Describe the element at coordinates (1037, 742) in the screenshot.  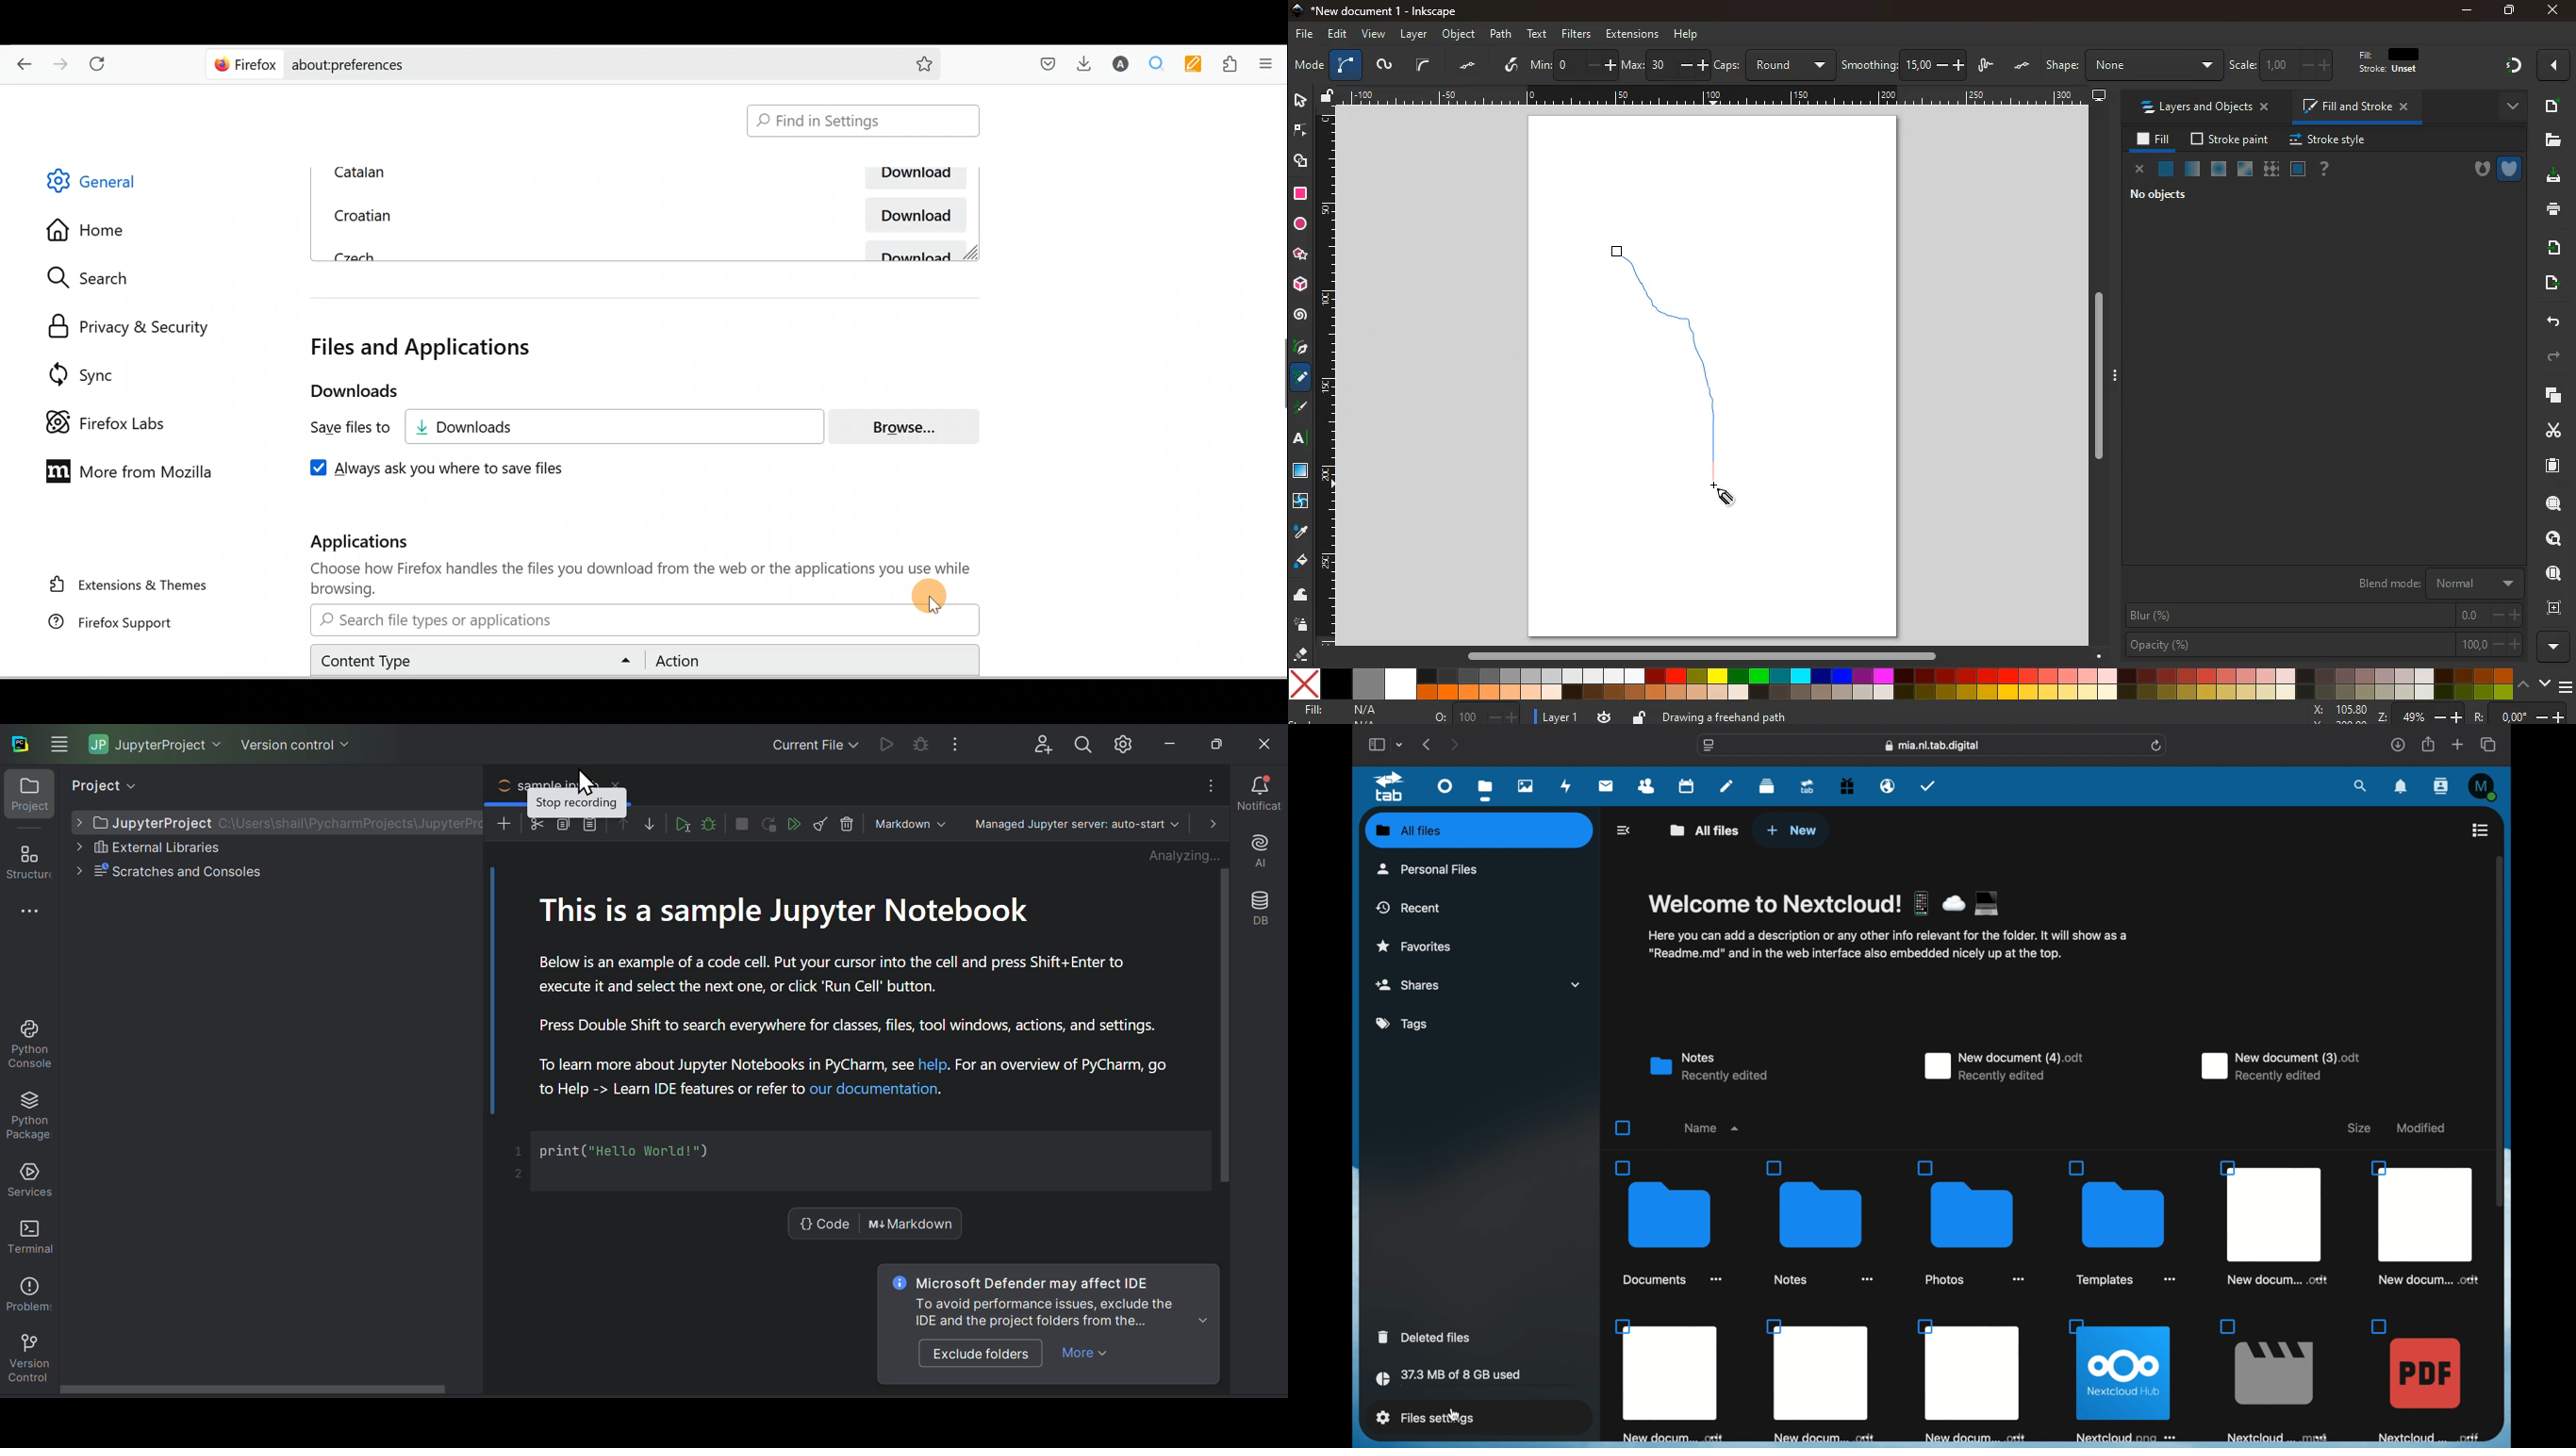
I see `Add file` at that location.